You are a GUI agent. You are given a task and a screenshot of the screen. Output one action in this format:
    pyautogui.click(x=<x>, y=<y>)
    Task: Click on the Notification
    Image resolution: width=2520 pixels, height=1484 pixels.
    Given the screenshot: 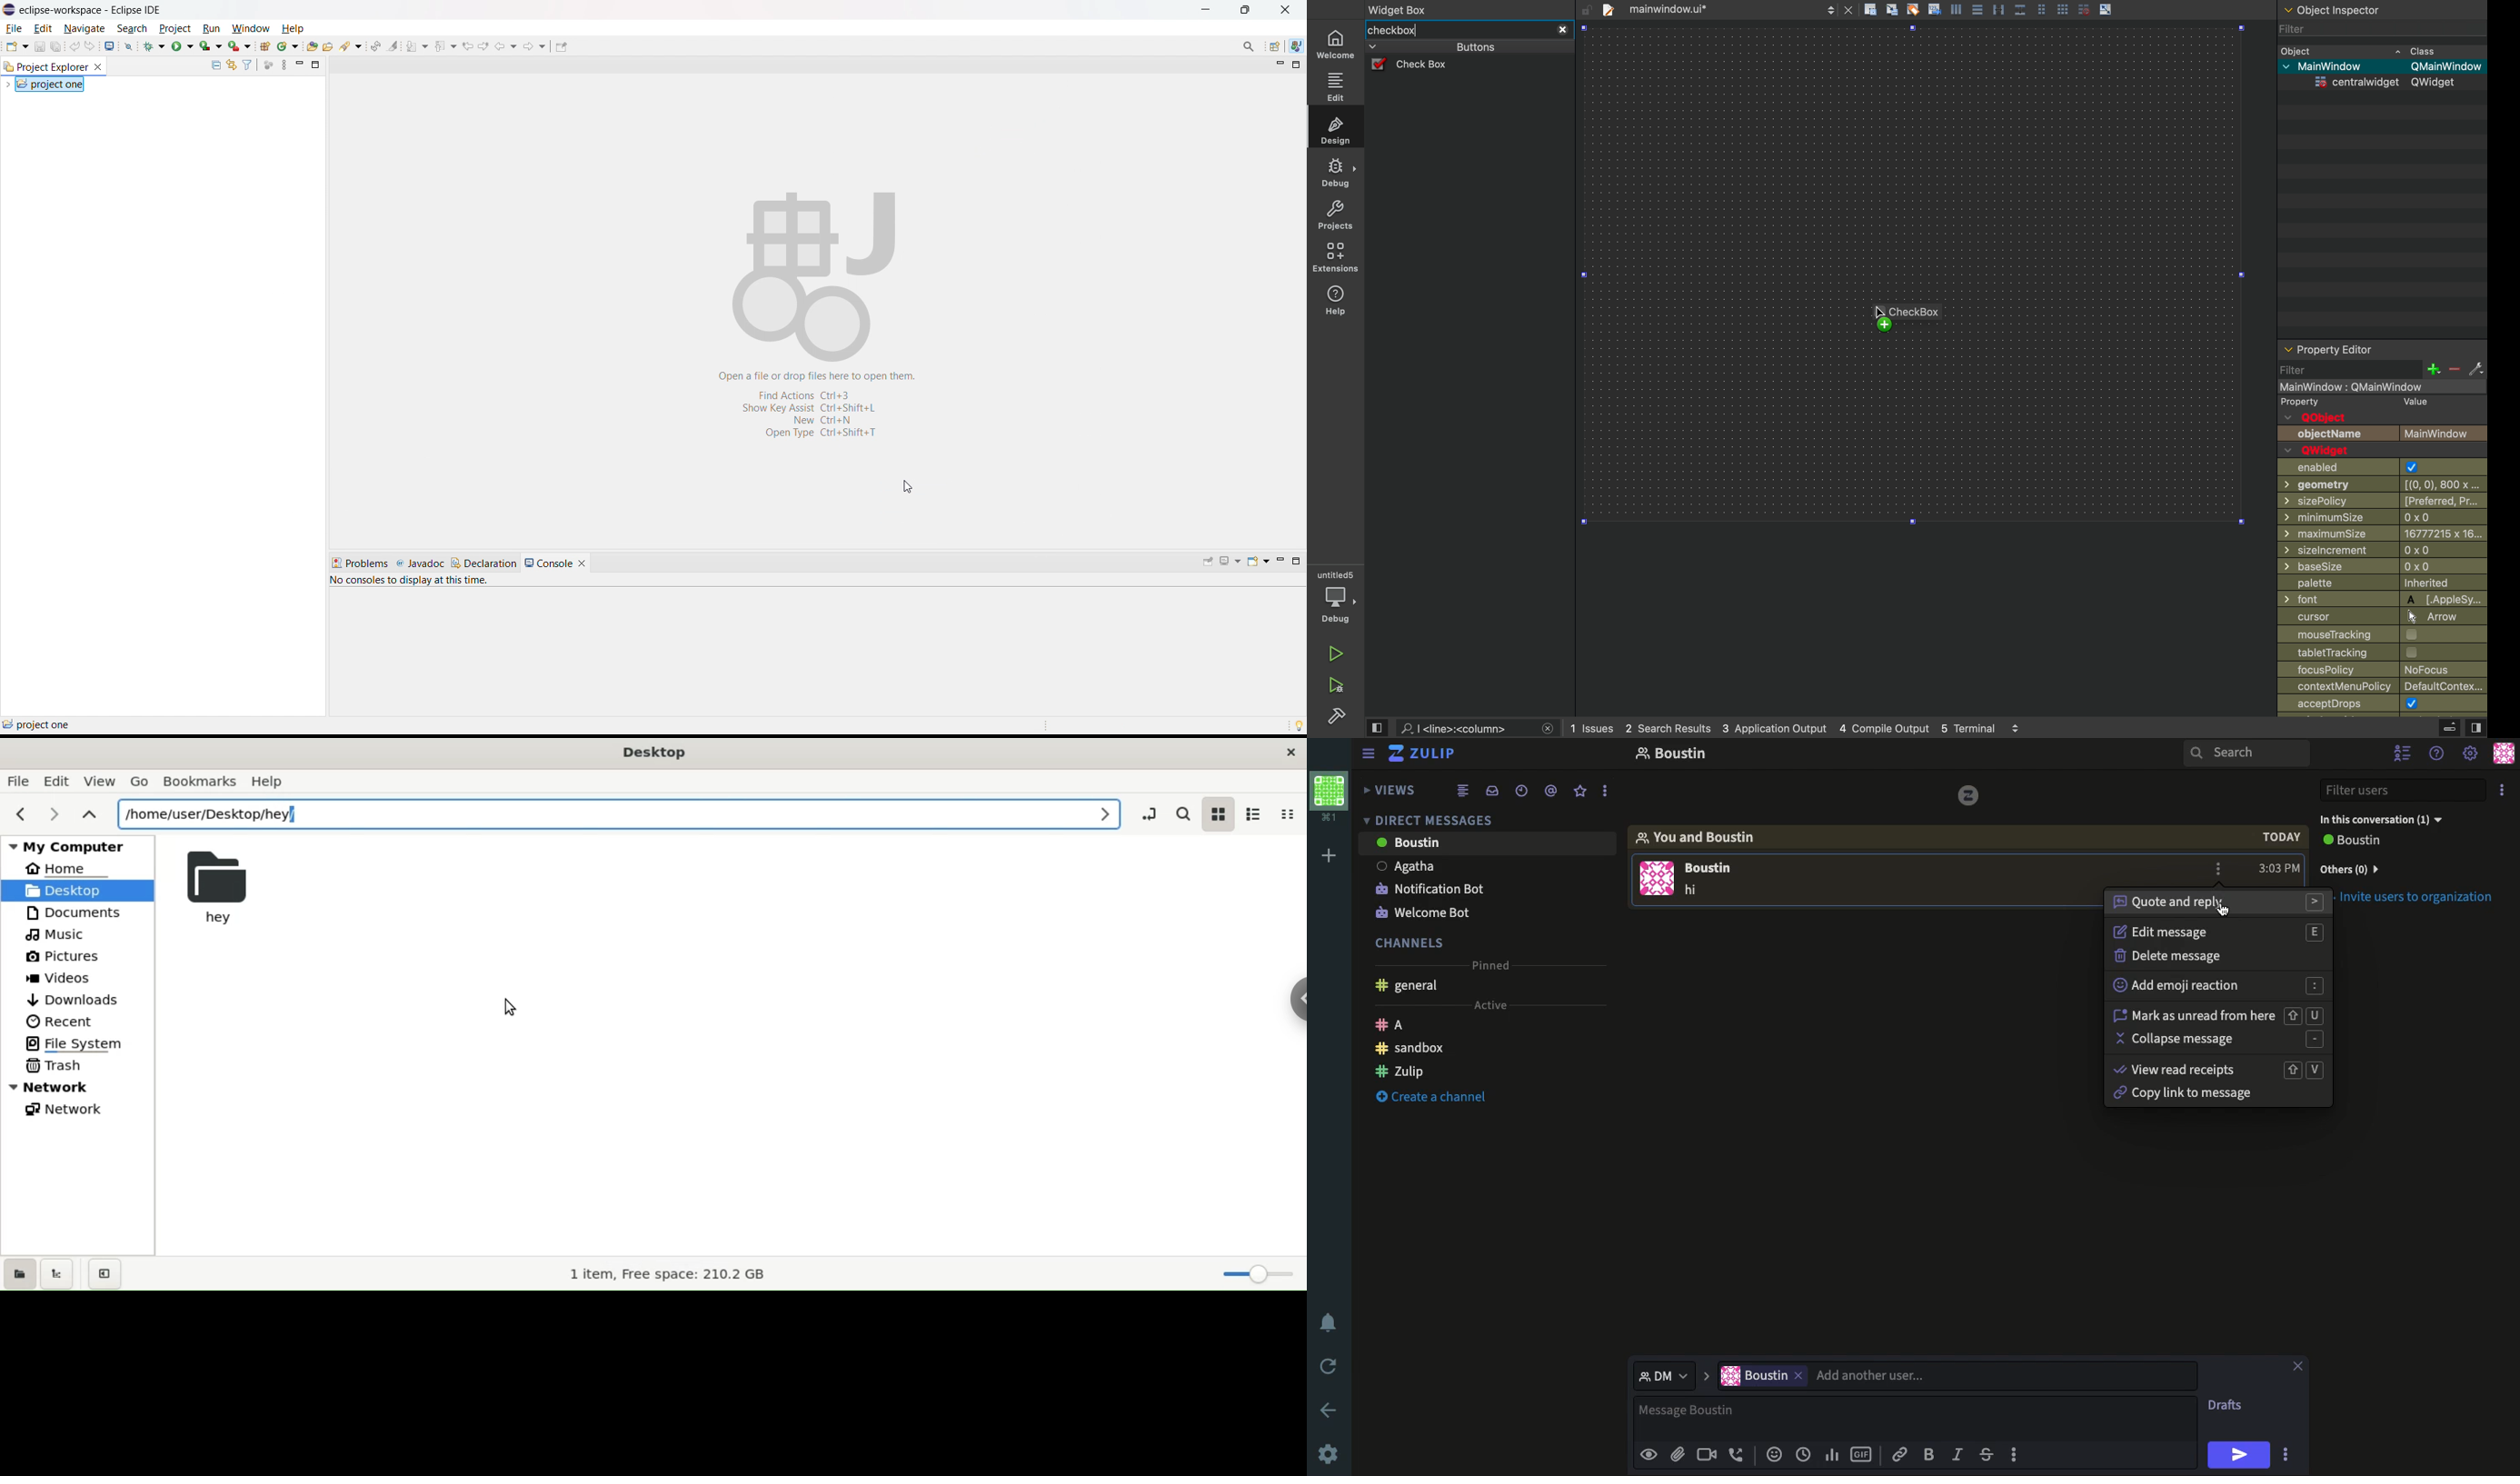 What is the action you would take?
    pyautogui.click(x=1329, y=1323)
    